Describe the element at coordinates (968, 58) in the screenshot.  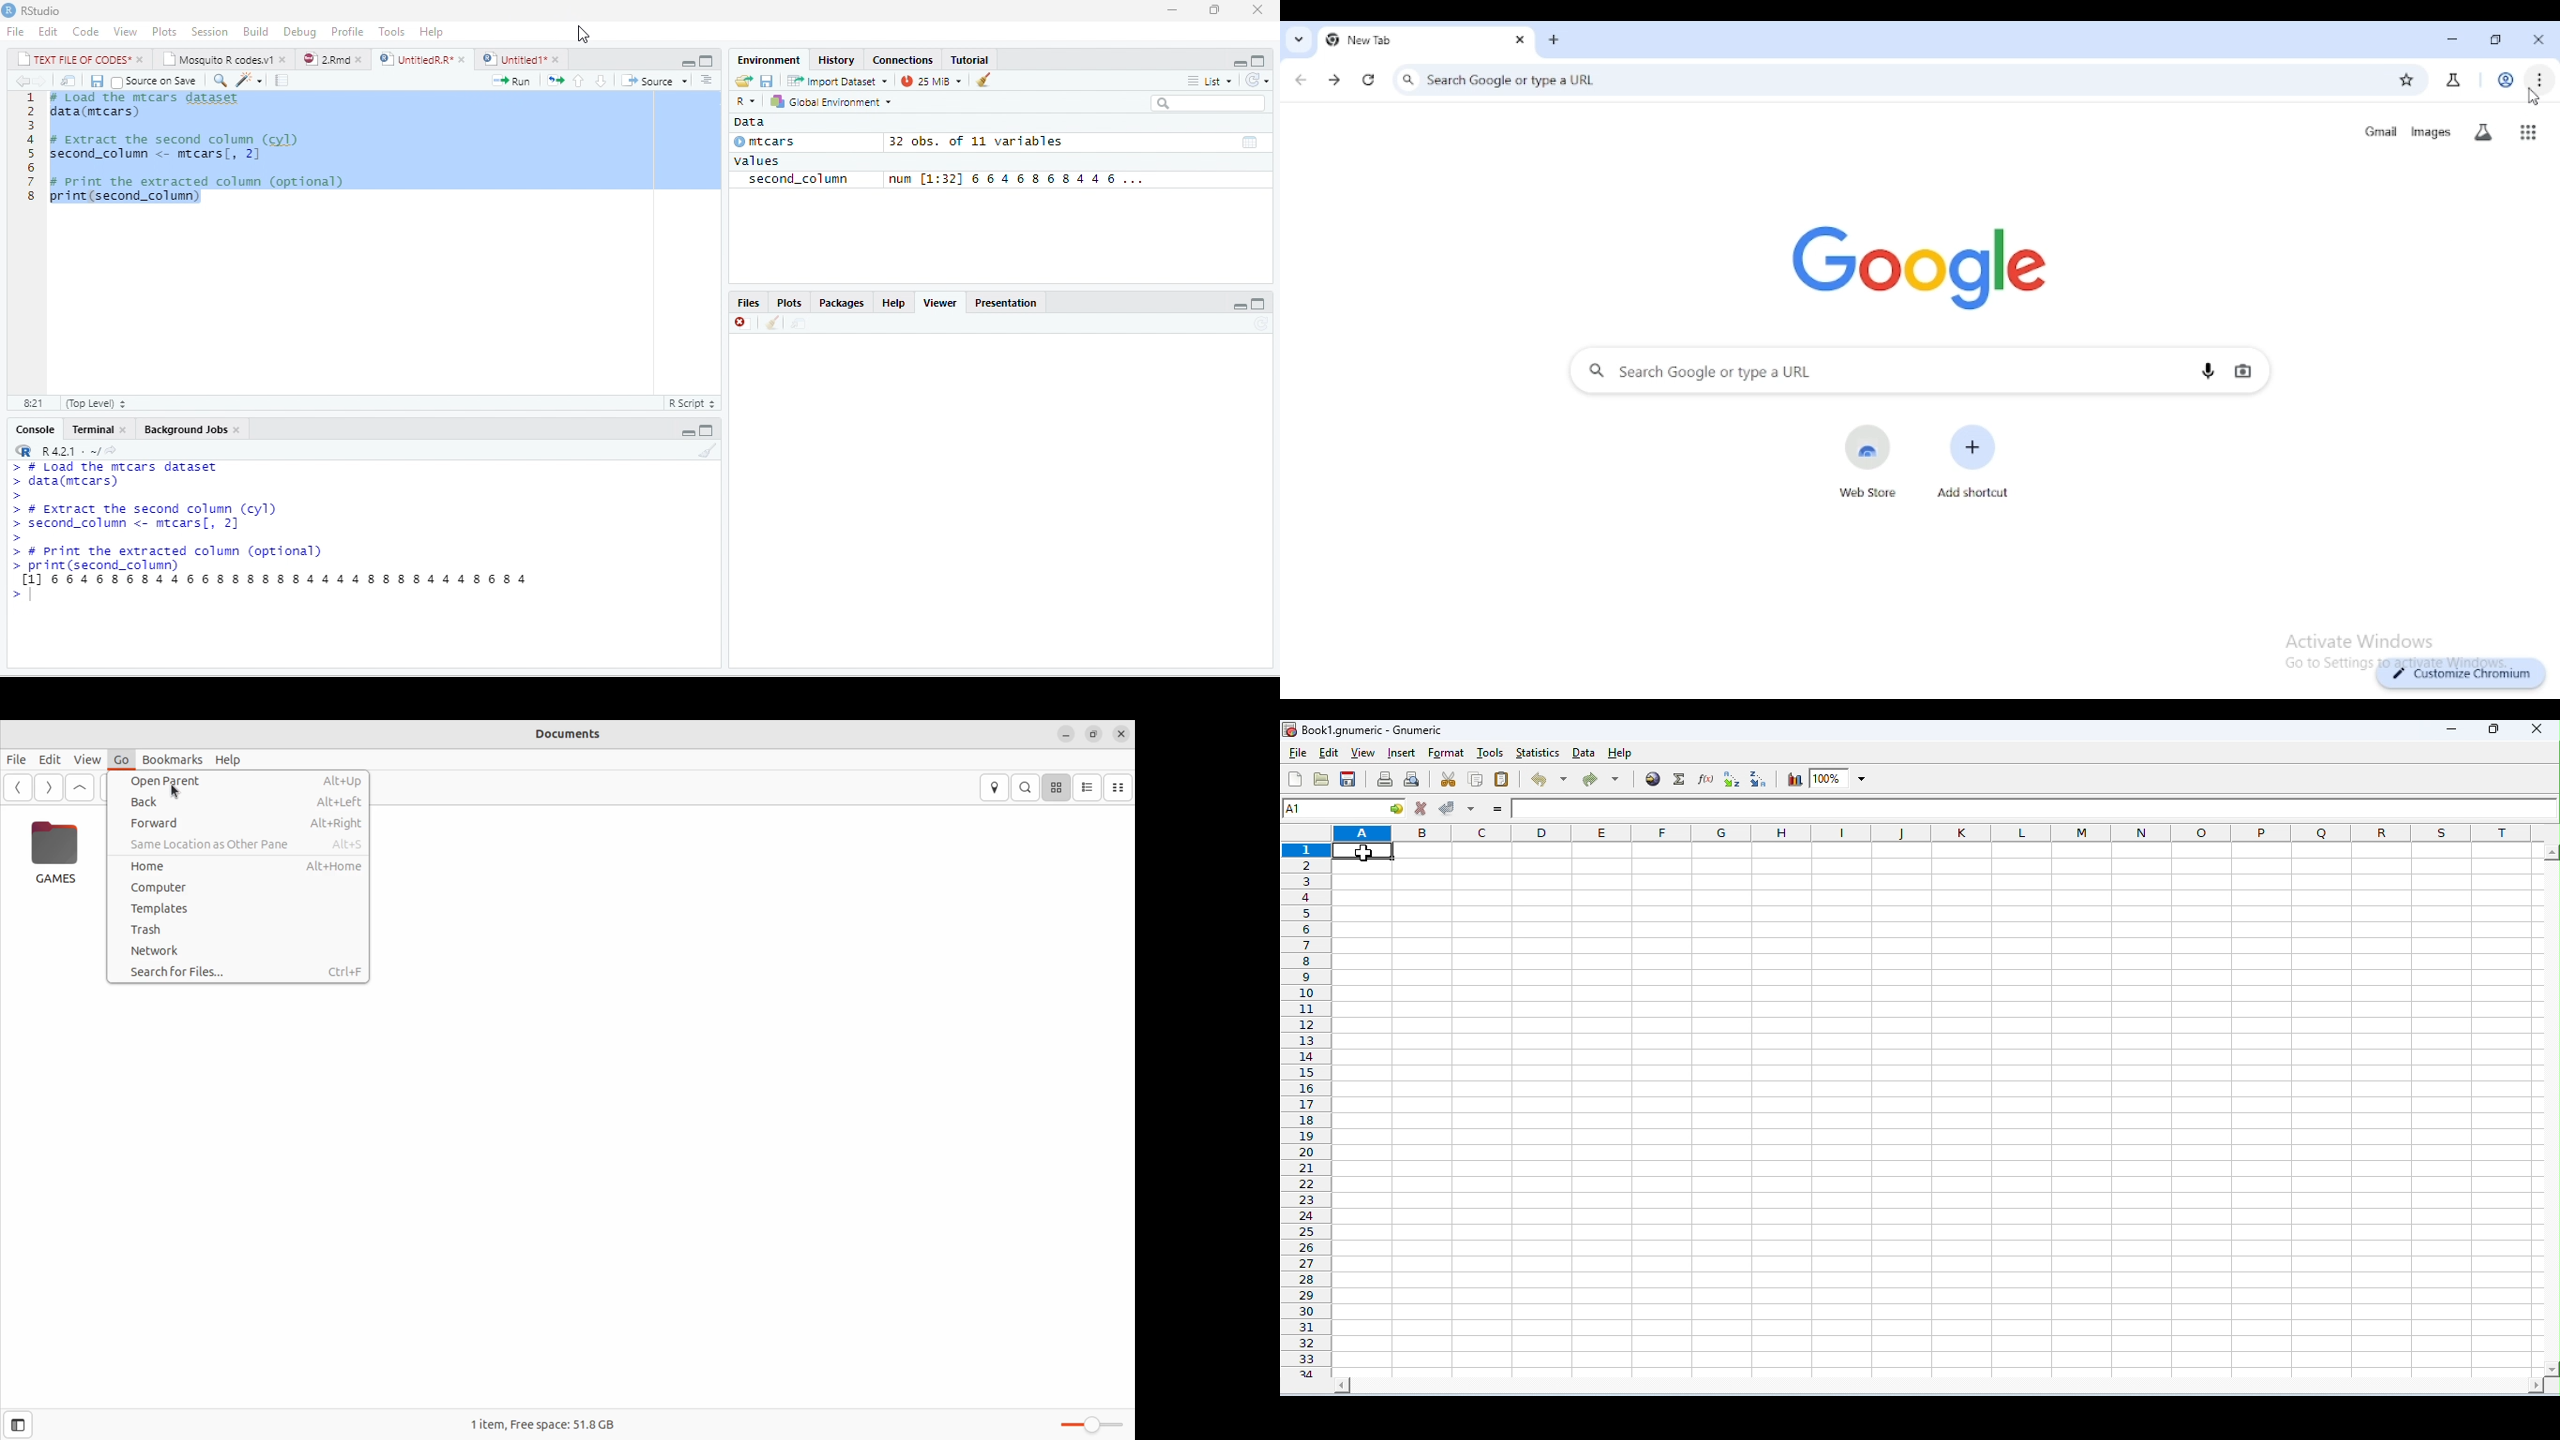
I see `Tutorial` at that location.